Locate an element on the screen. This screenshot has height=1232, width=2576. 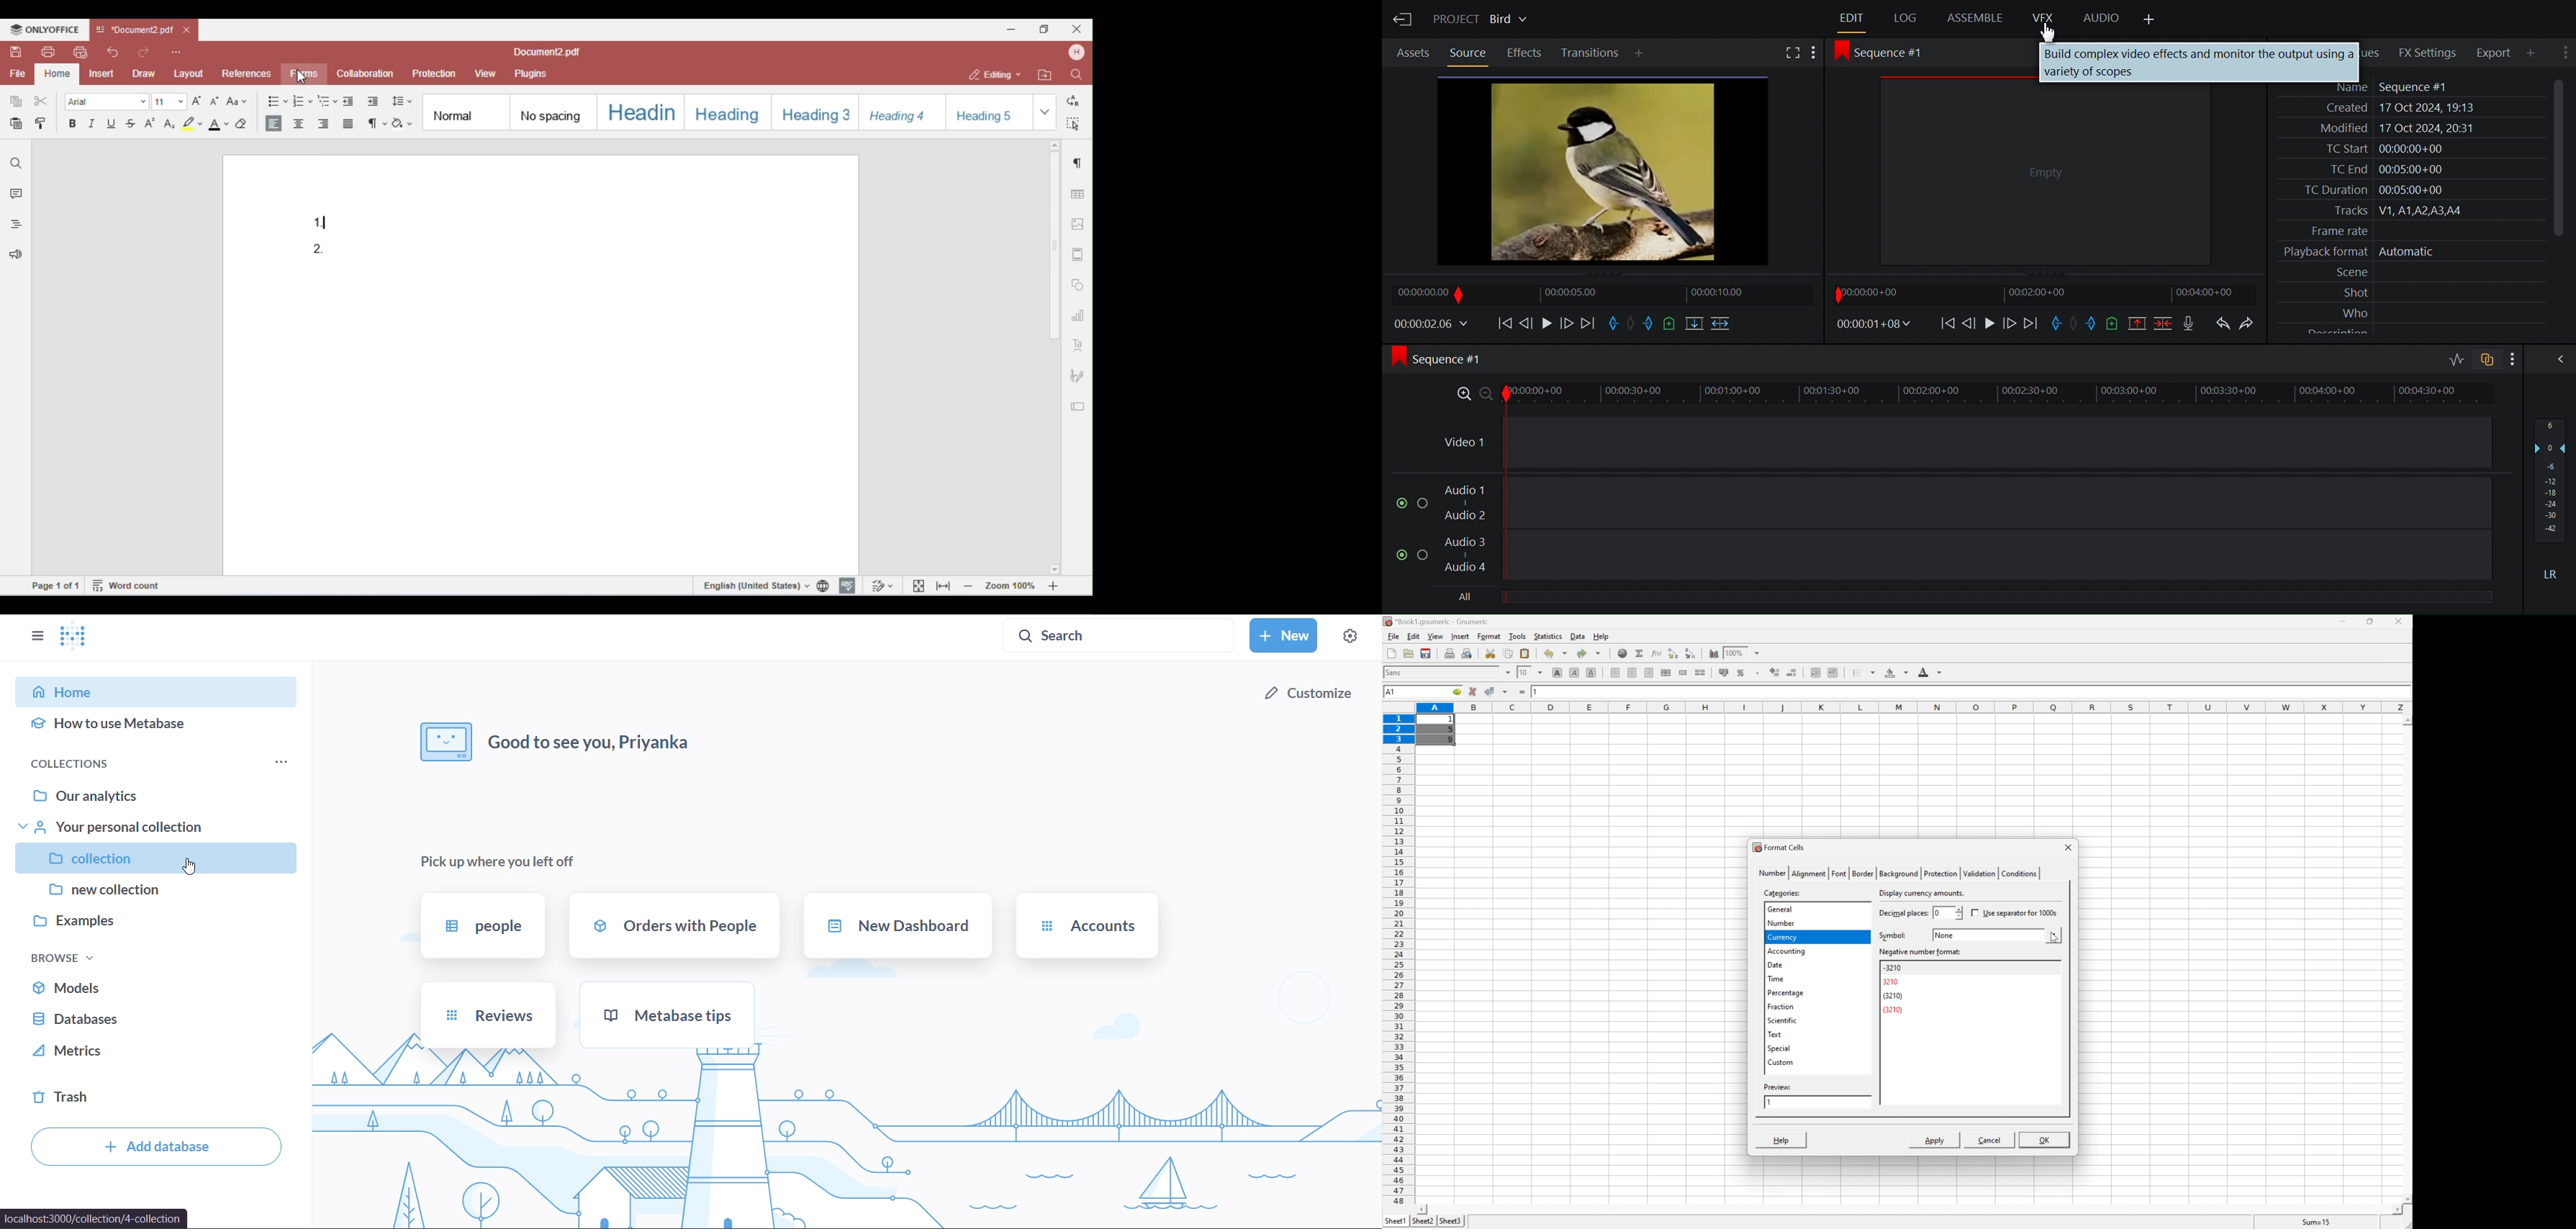
Add cue is located at coordinates (1668, 325).